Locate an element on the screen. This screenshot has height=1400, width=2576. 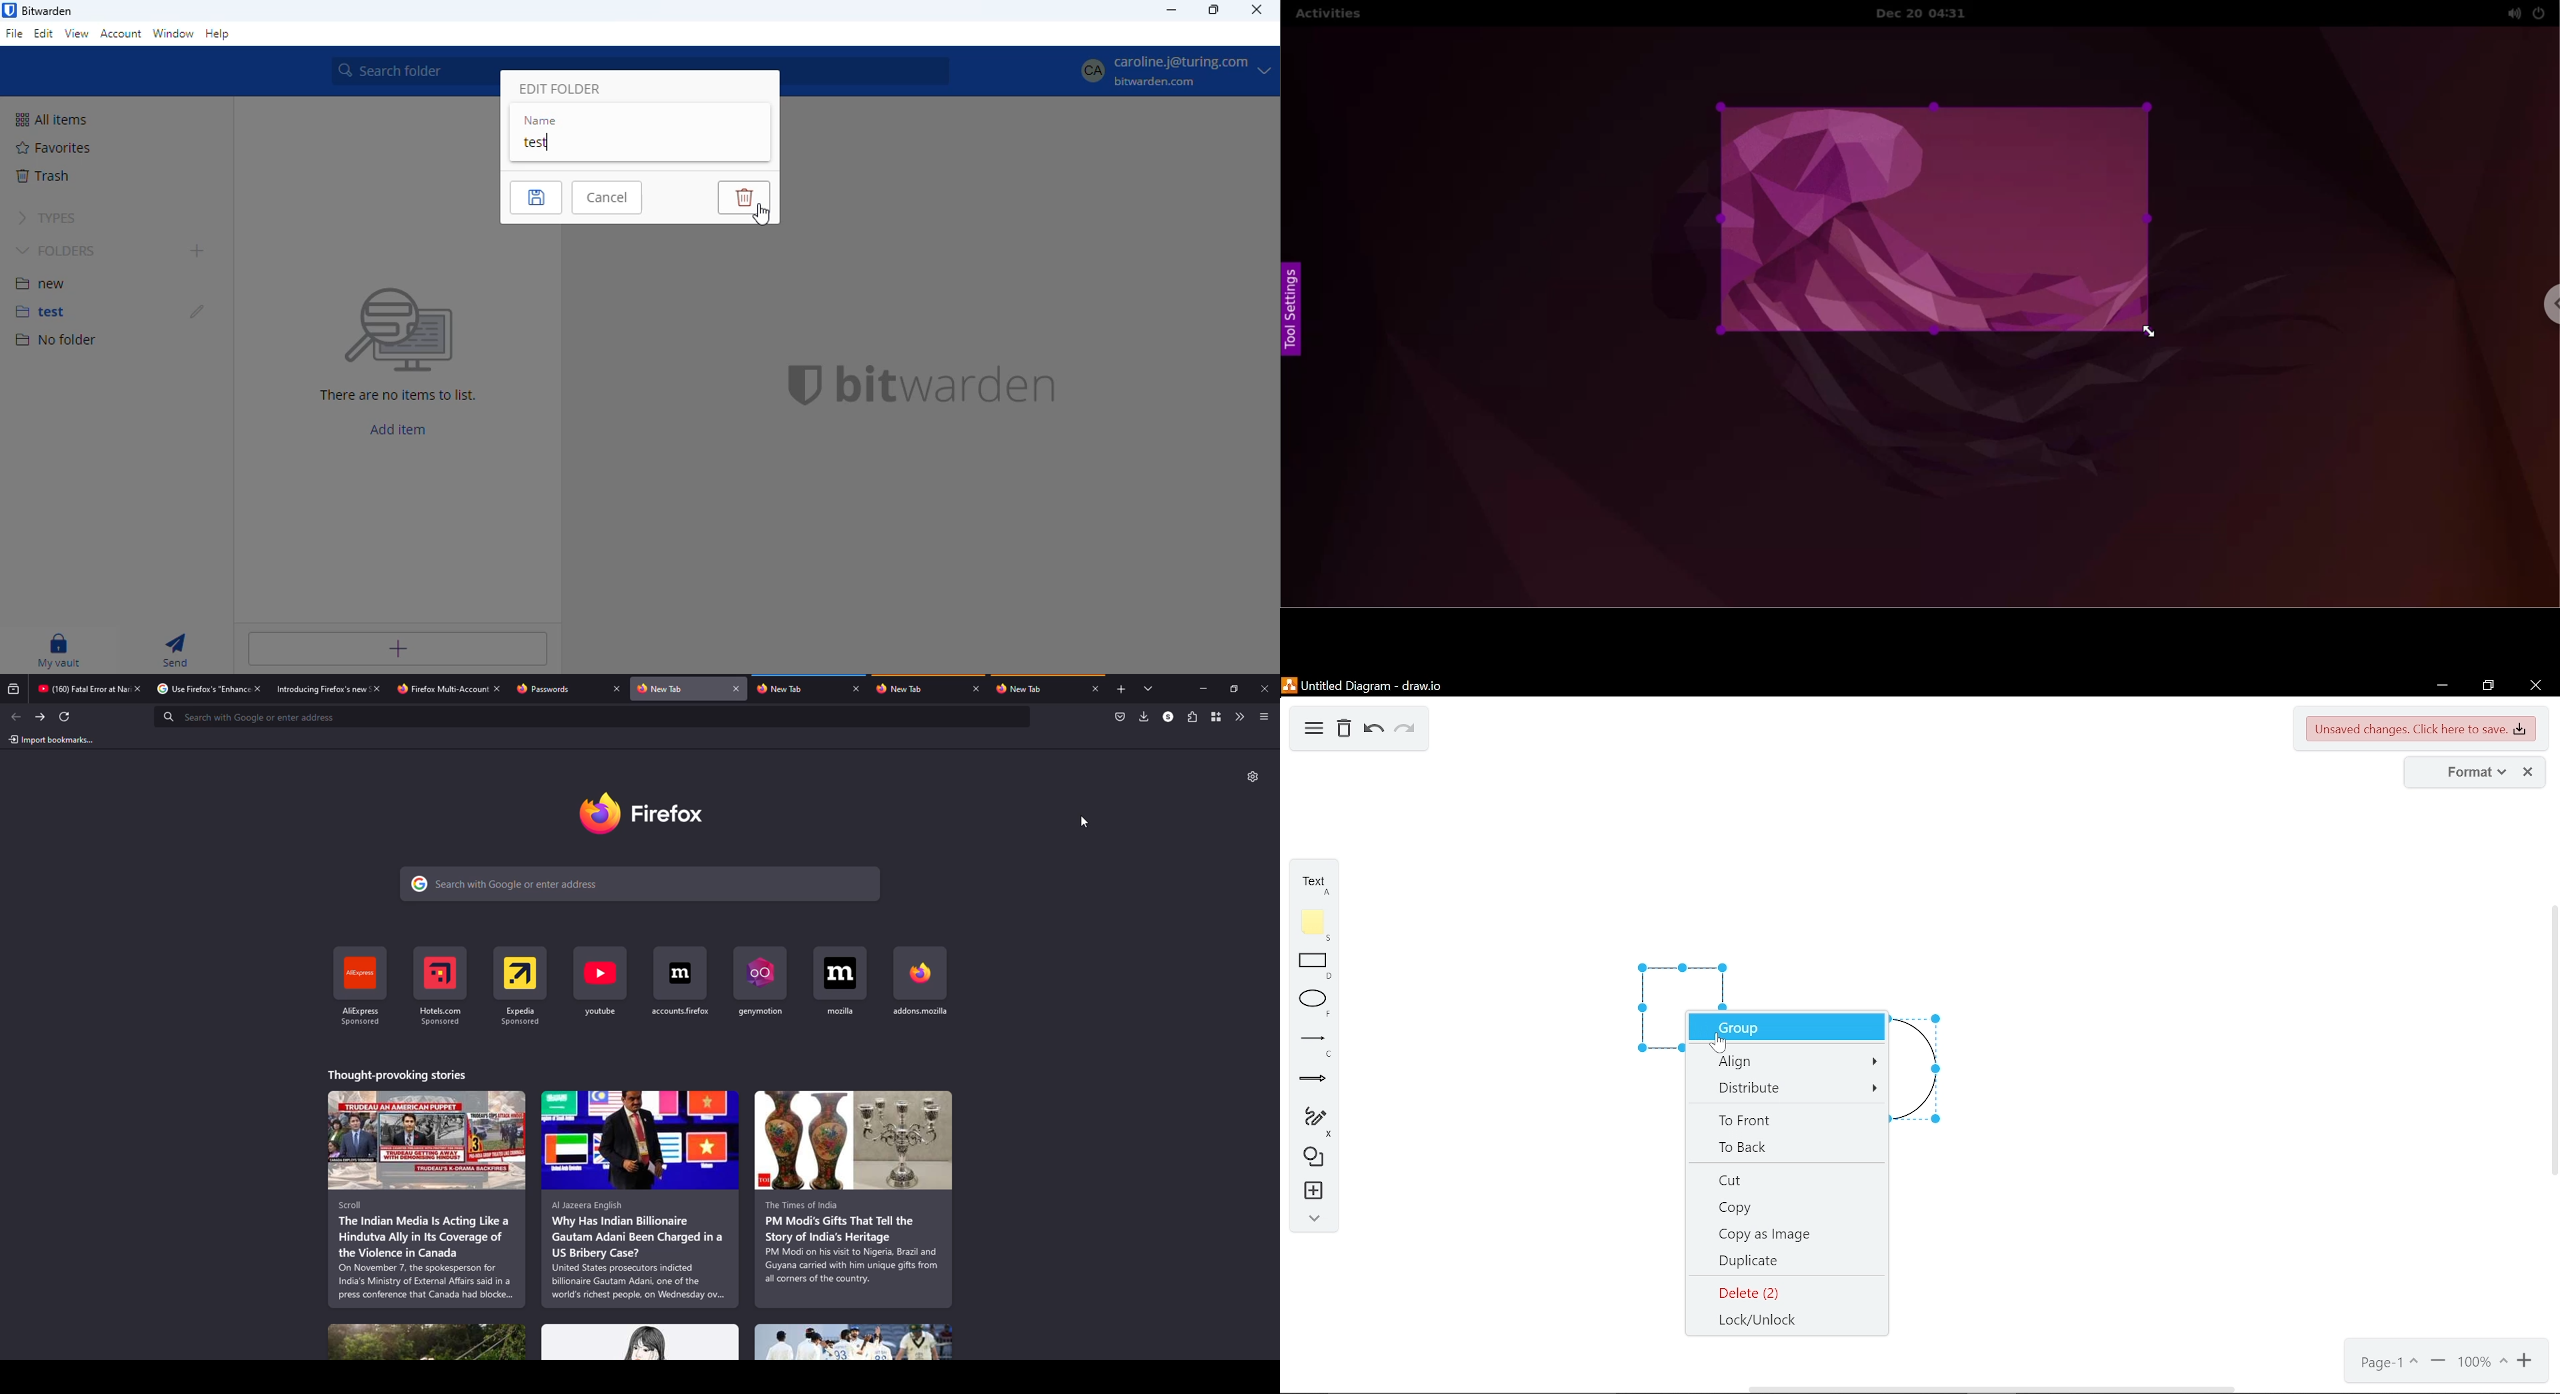
trash is located at coordinates (44, 176).